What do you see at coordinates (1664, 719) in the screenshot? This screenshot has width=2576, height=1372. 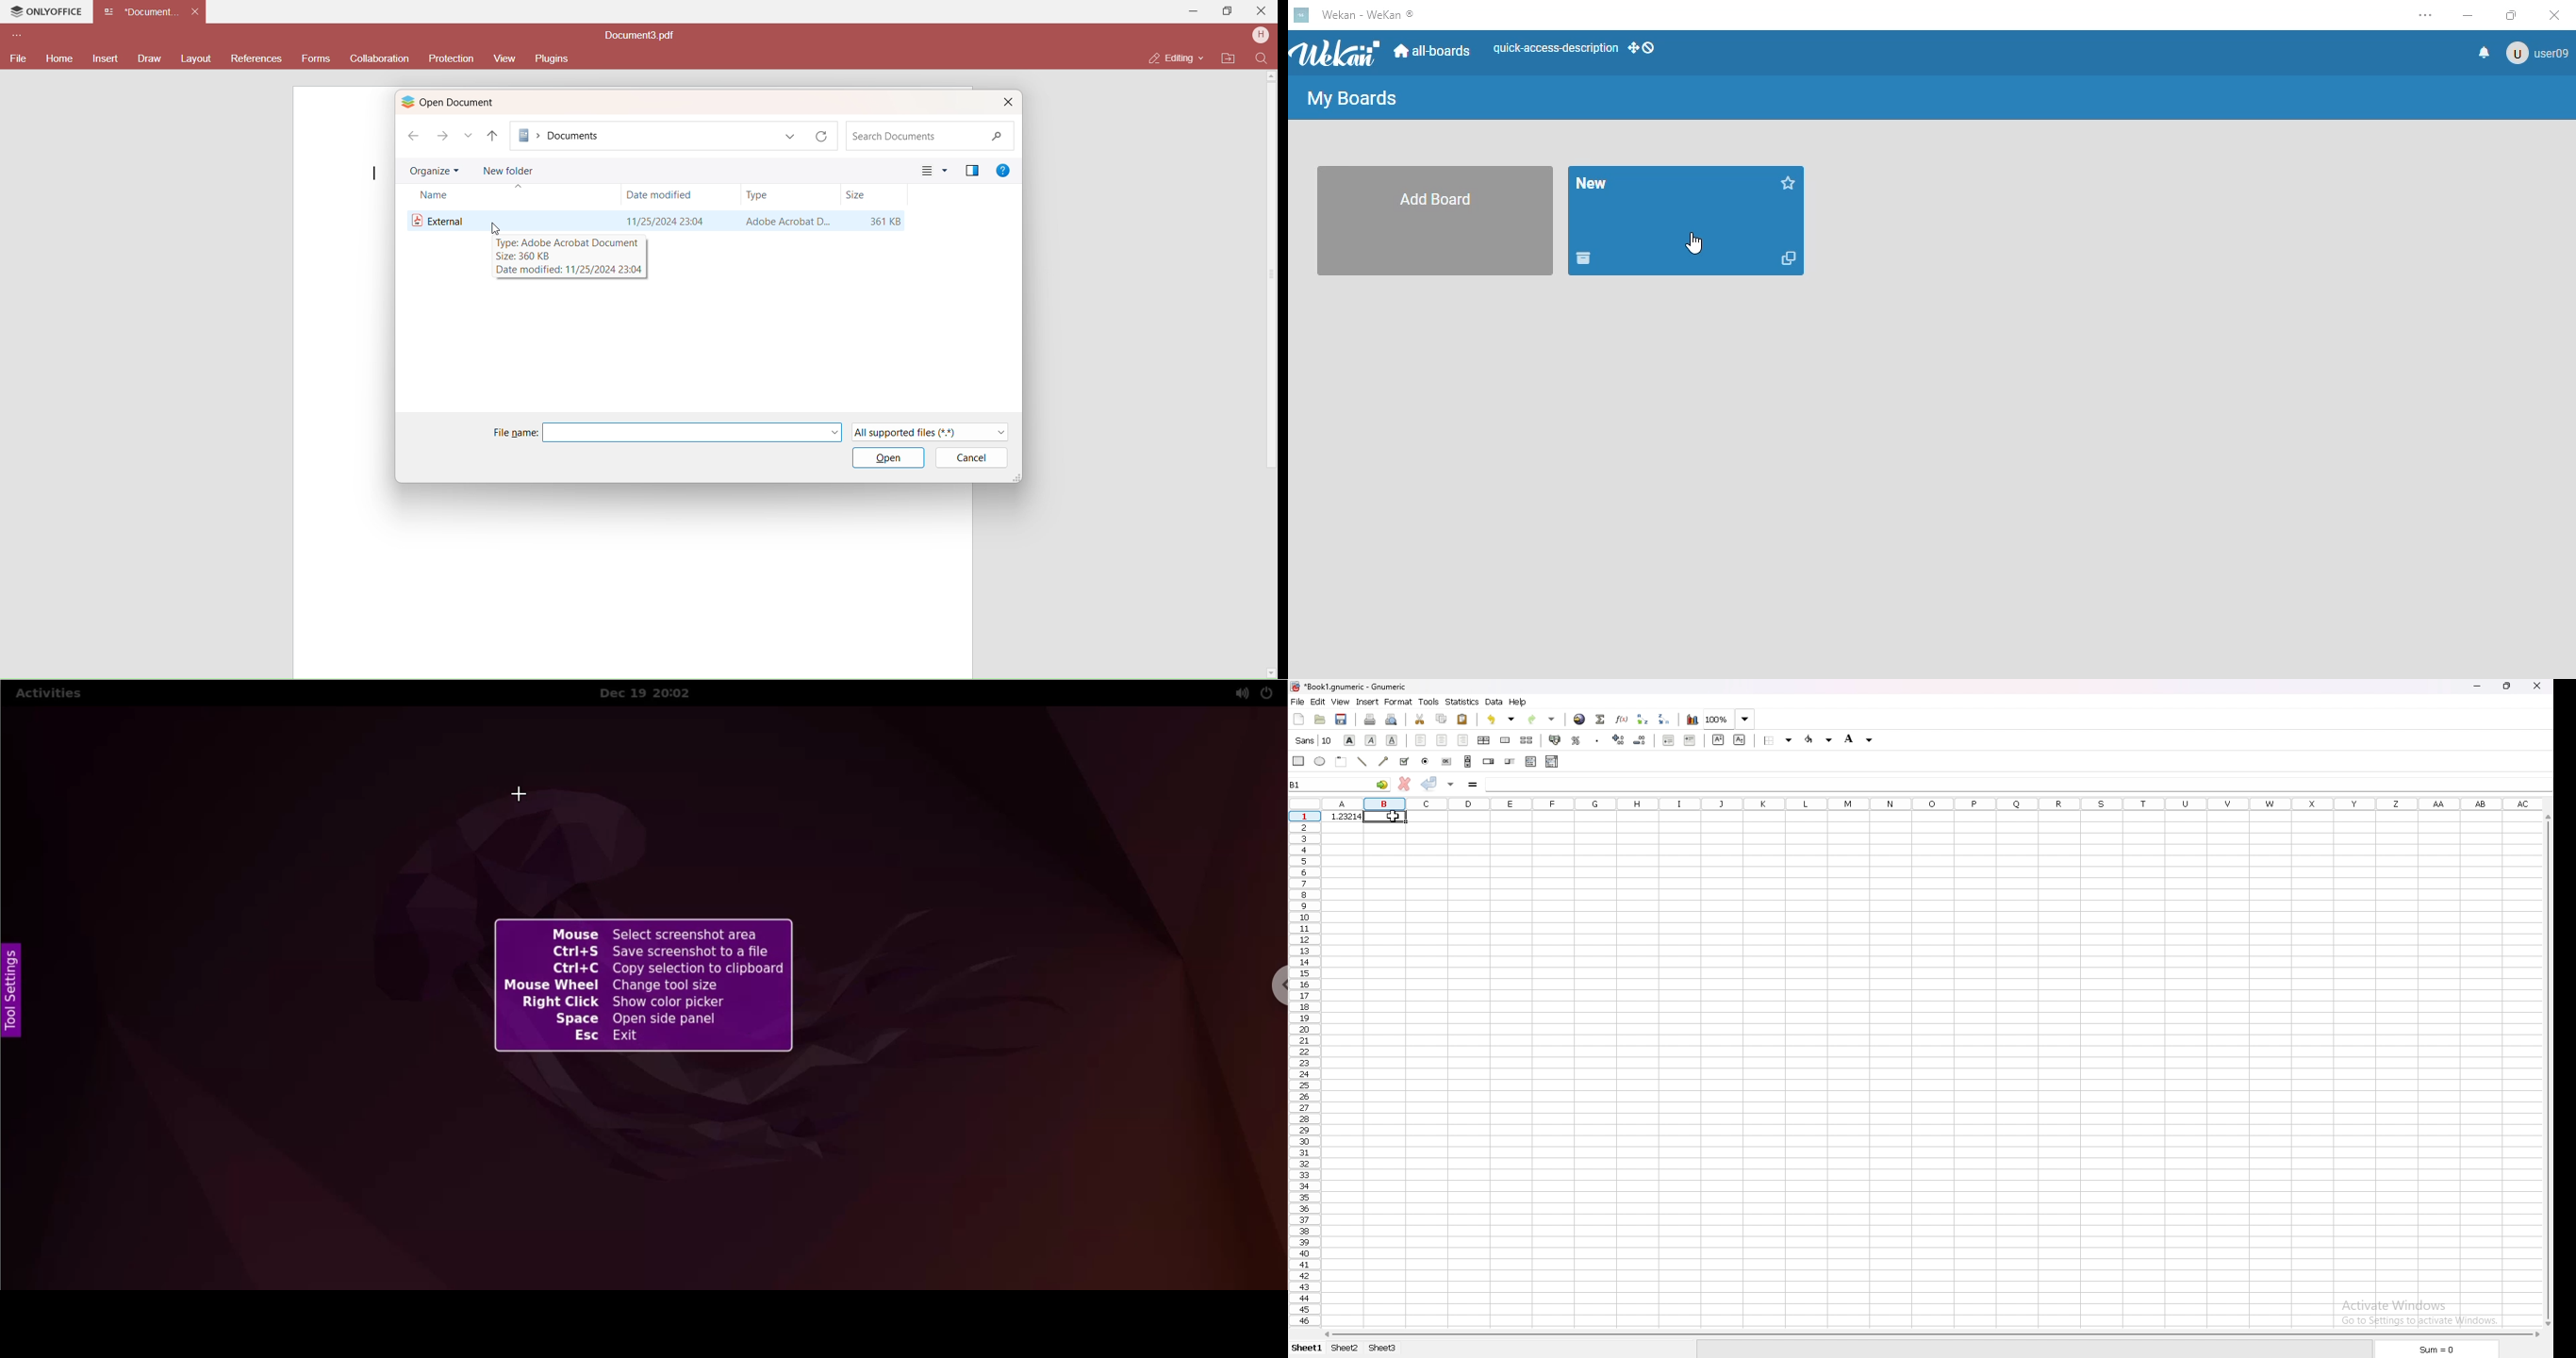 I see `sort descending` at bounding box center [1664, 719].